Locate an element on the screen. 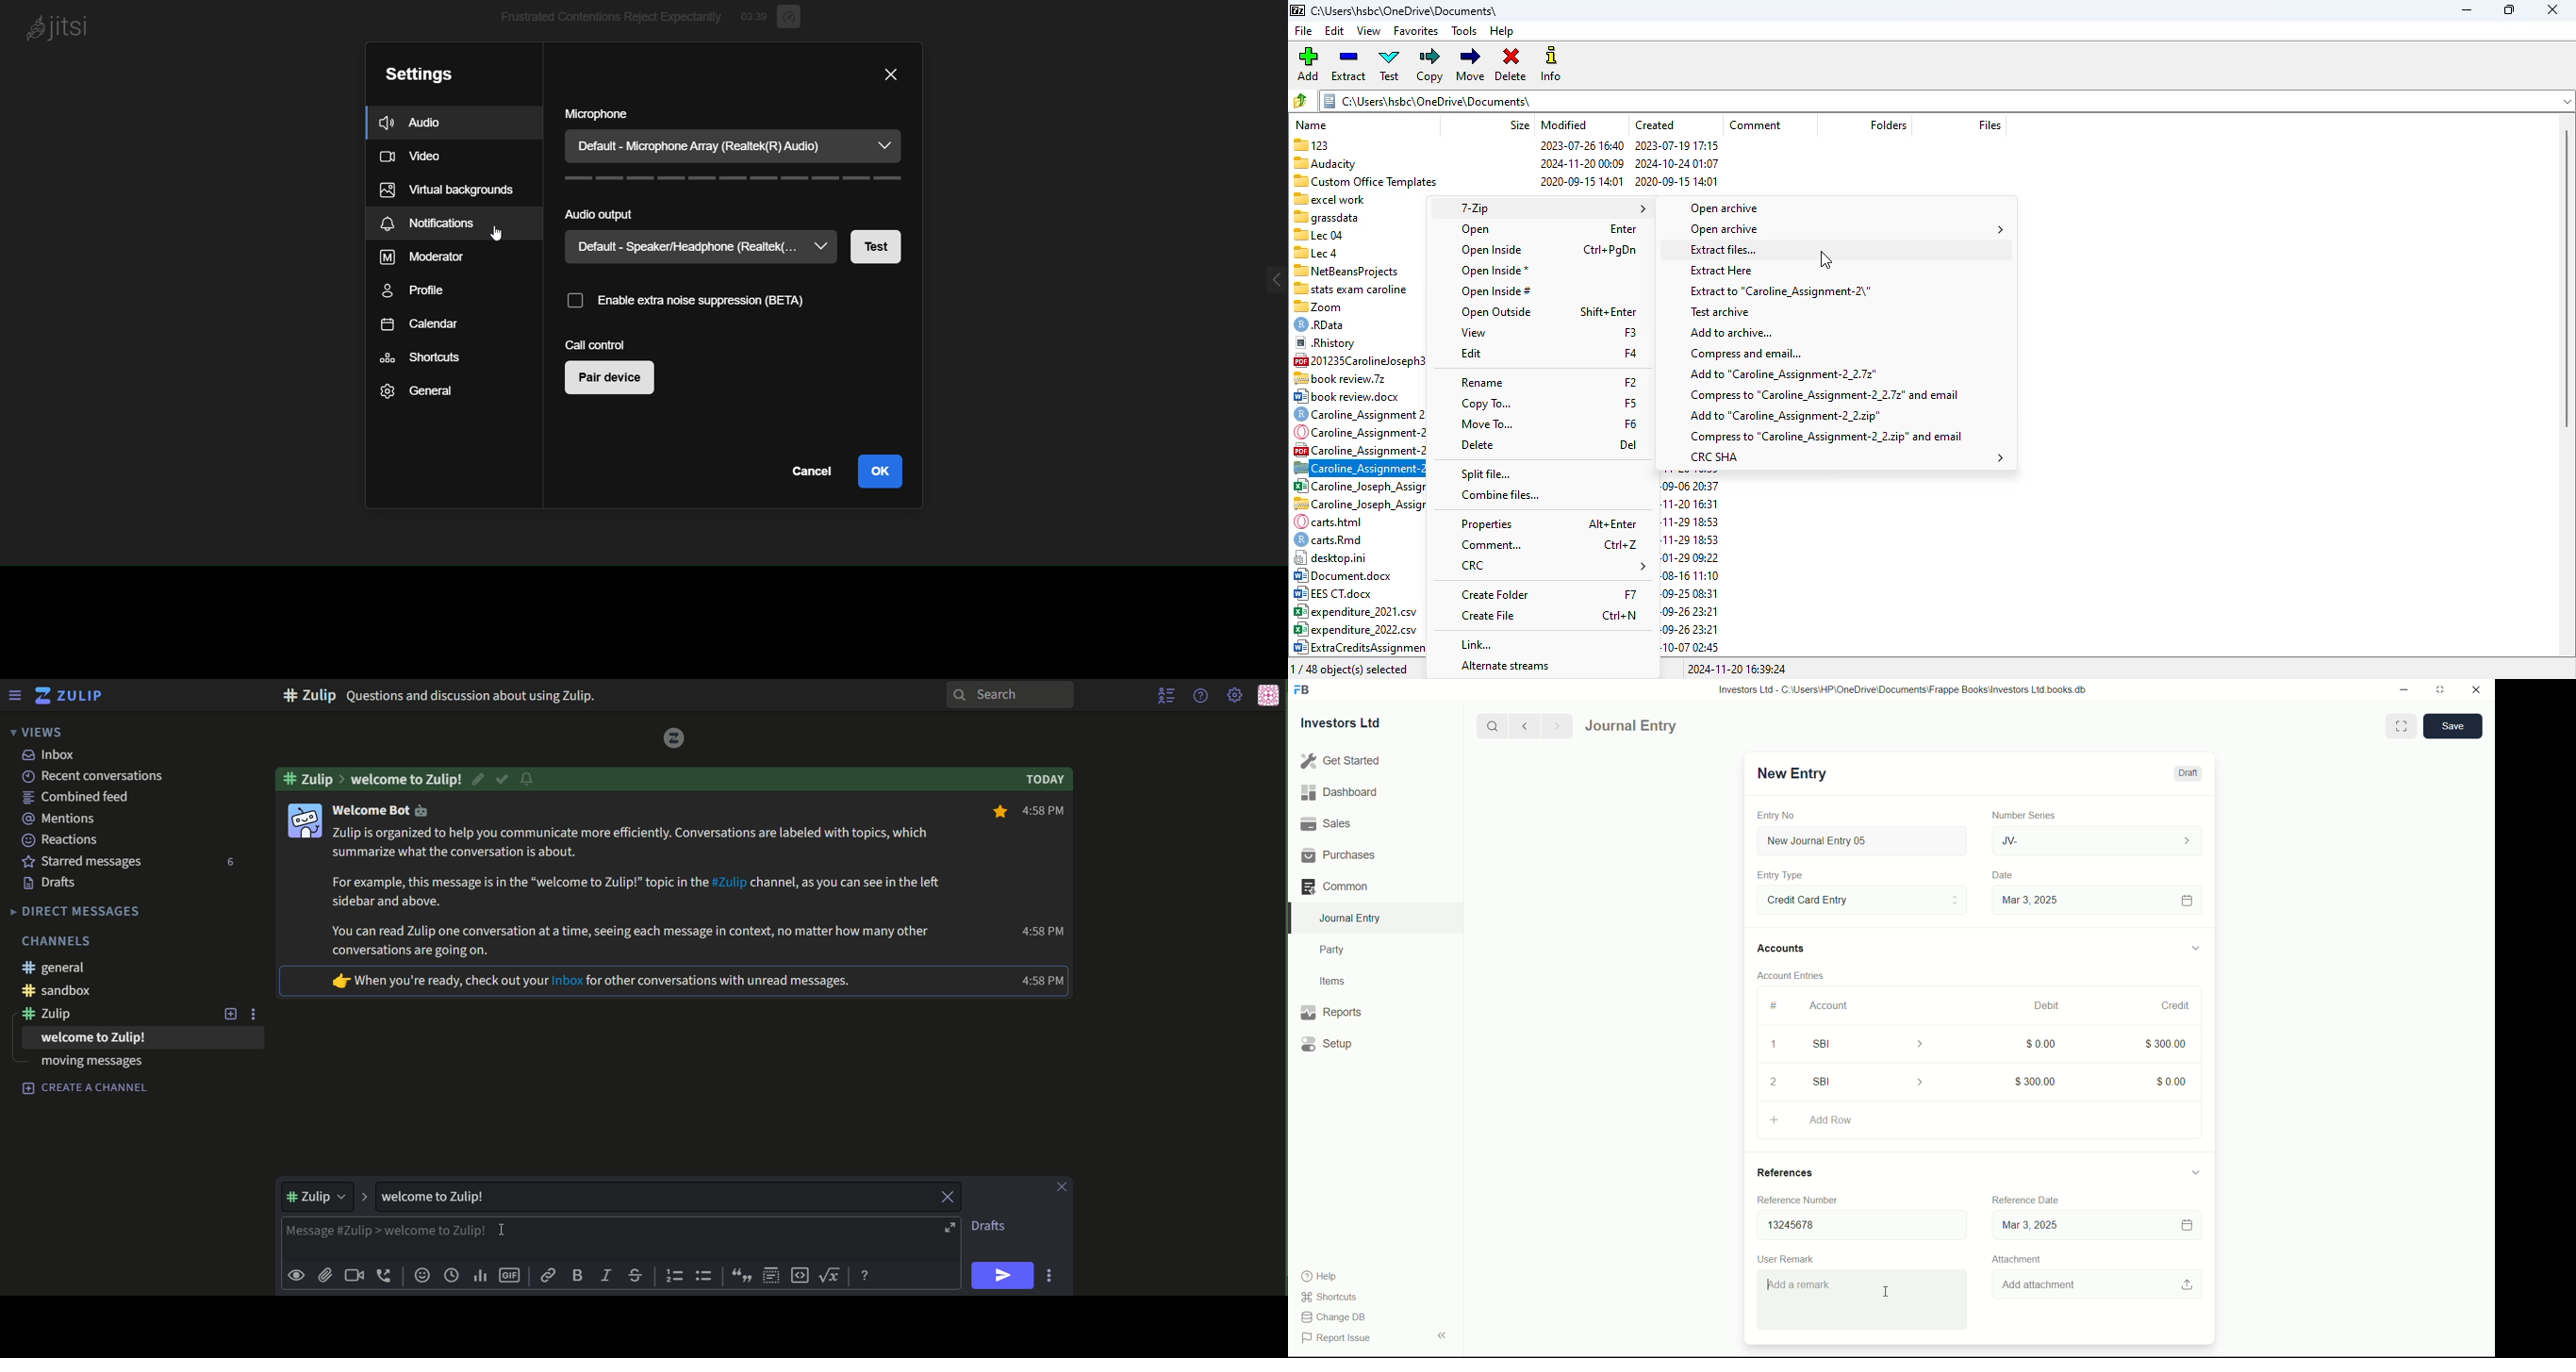 This screenshot has width=2576, height=1372. open inside# is located at coordinates (1494, 291).